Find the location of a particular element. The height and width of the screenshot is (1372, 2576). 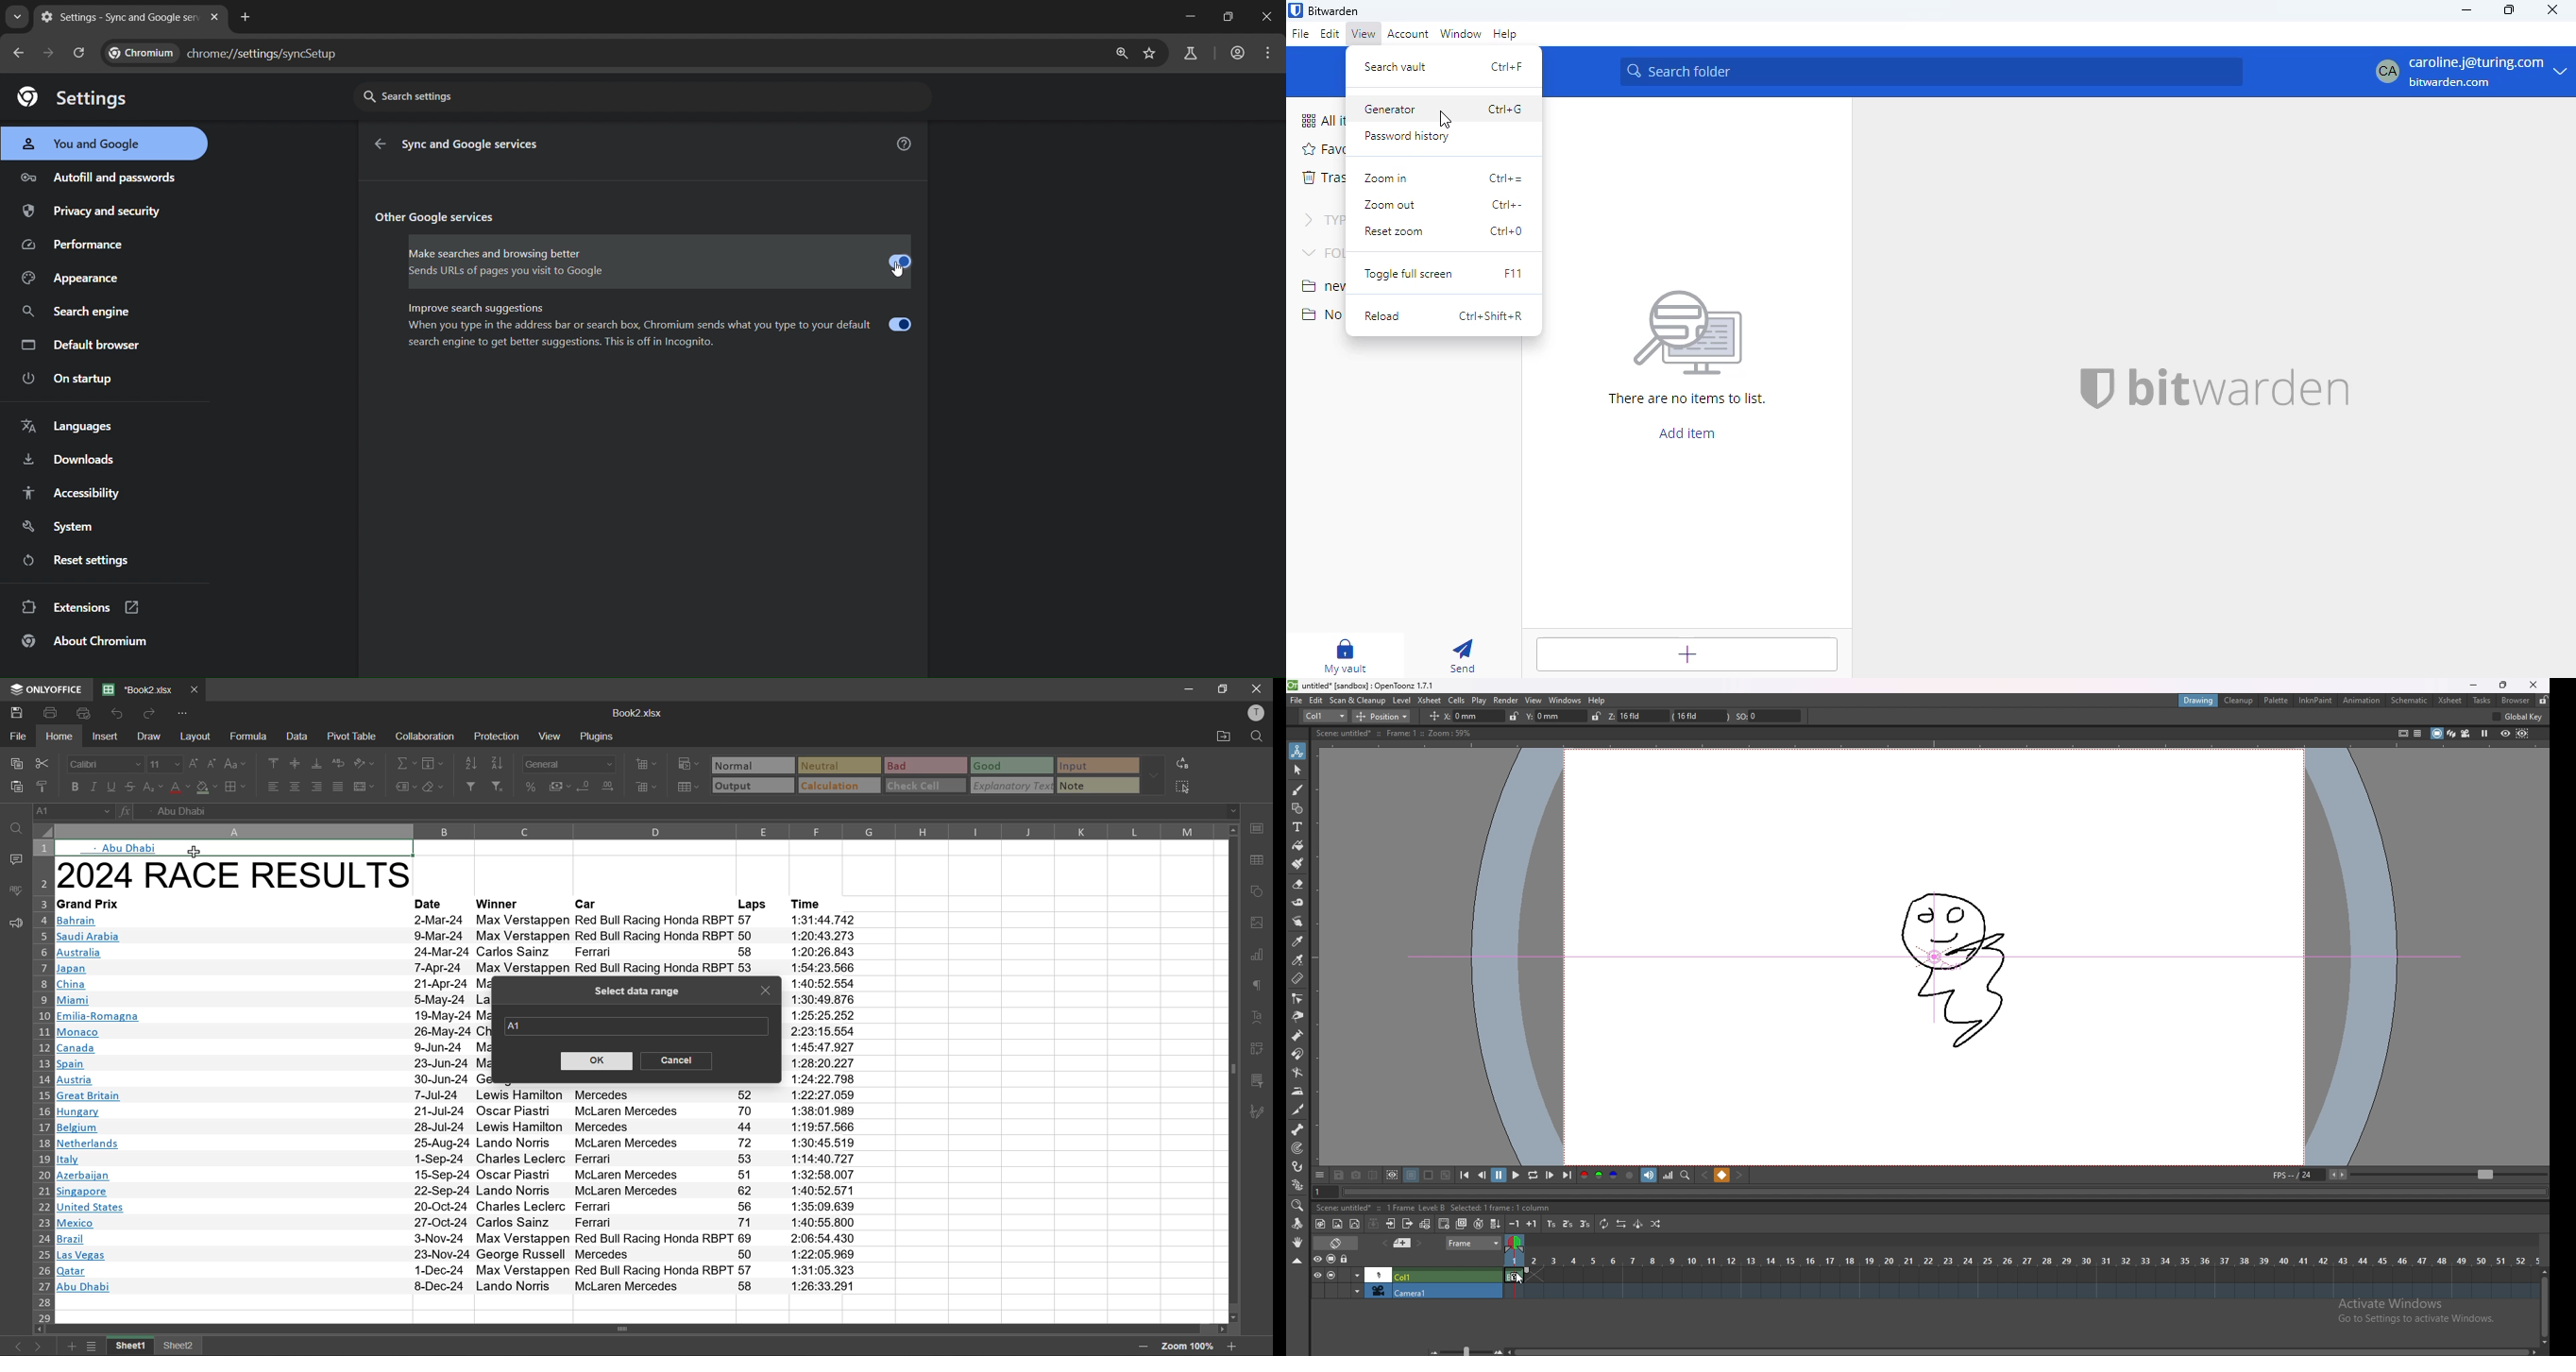

copy is located at coordinates (14, 763).